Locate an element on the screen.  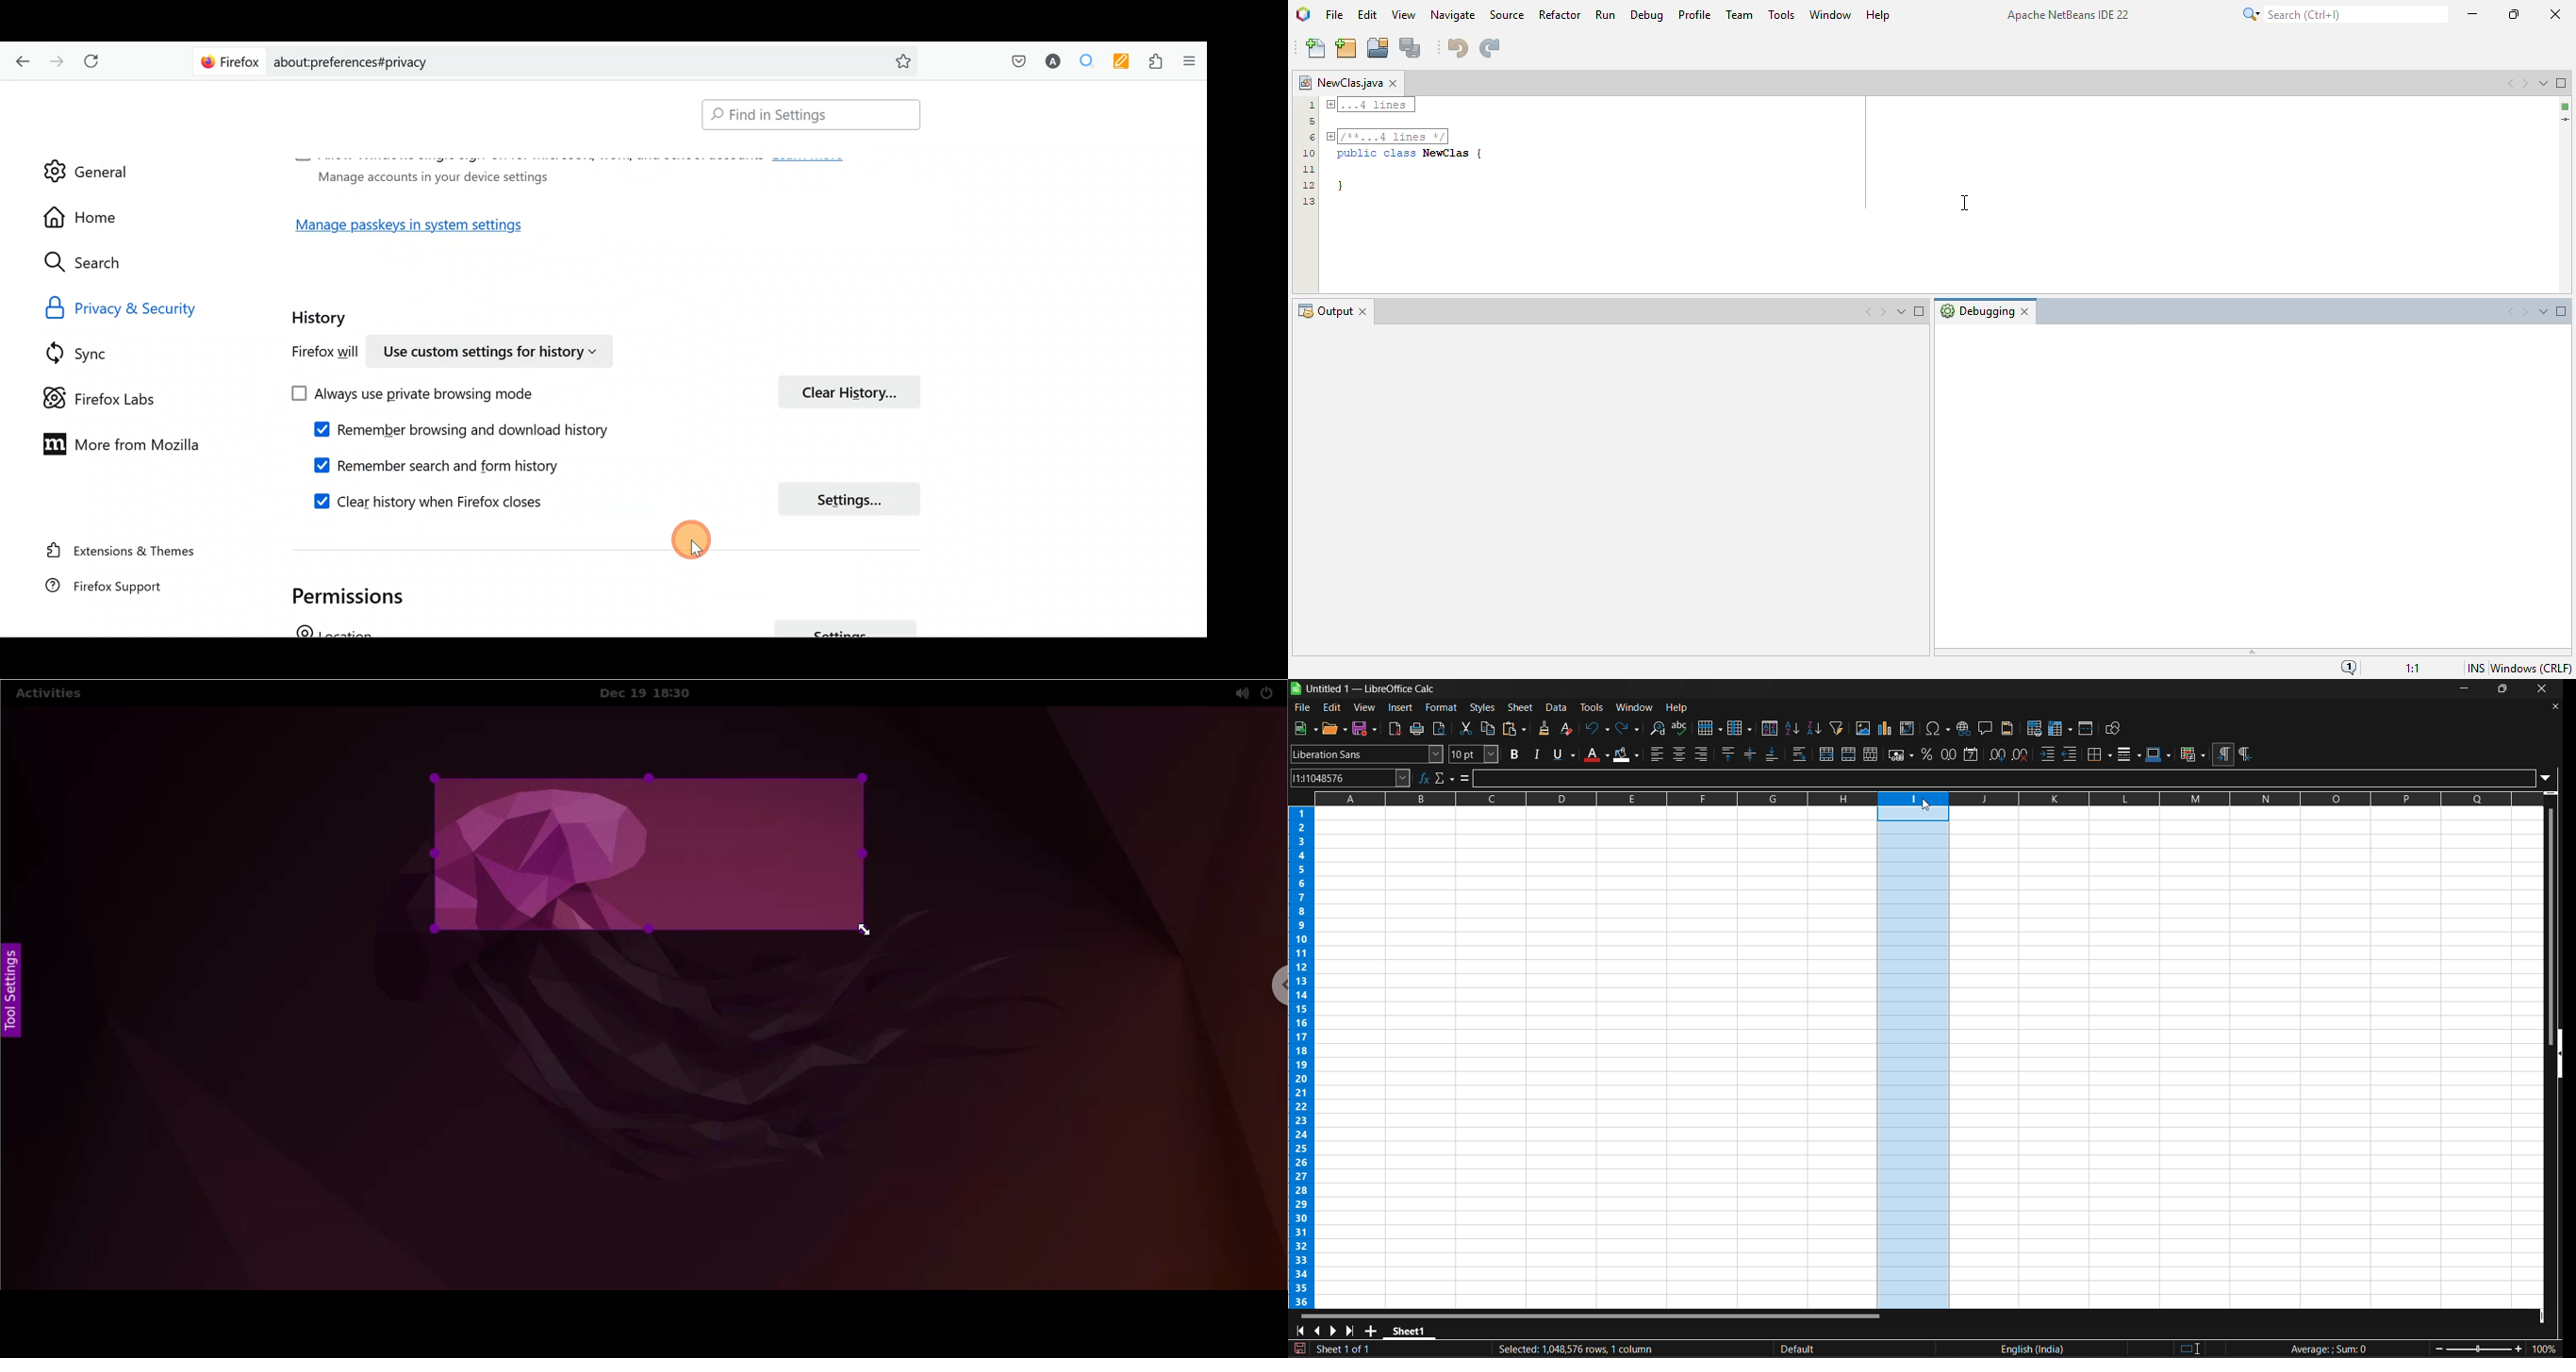
Home is located at coordinates (93, 217).